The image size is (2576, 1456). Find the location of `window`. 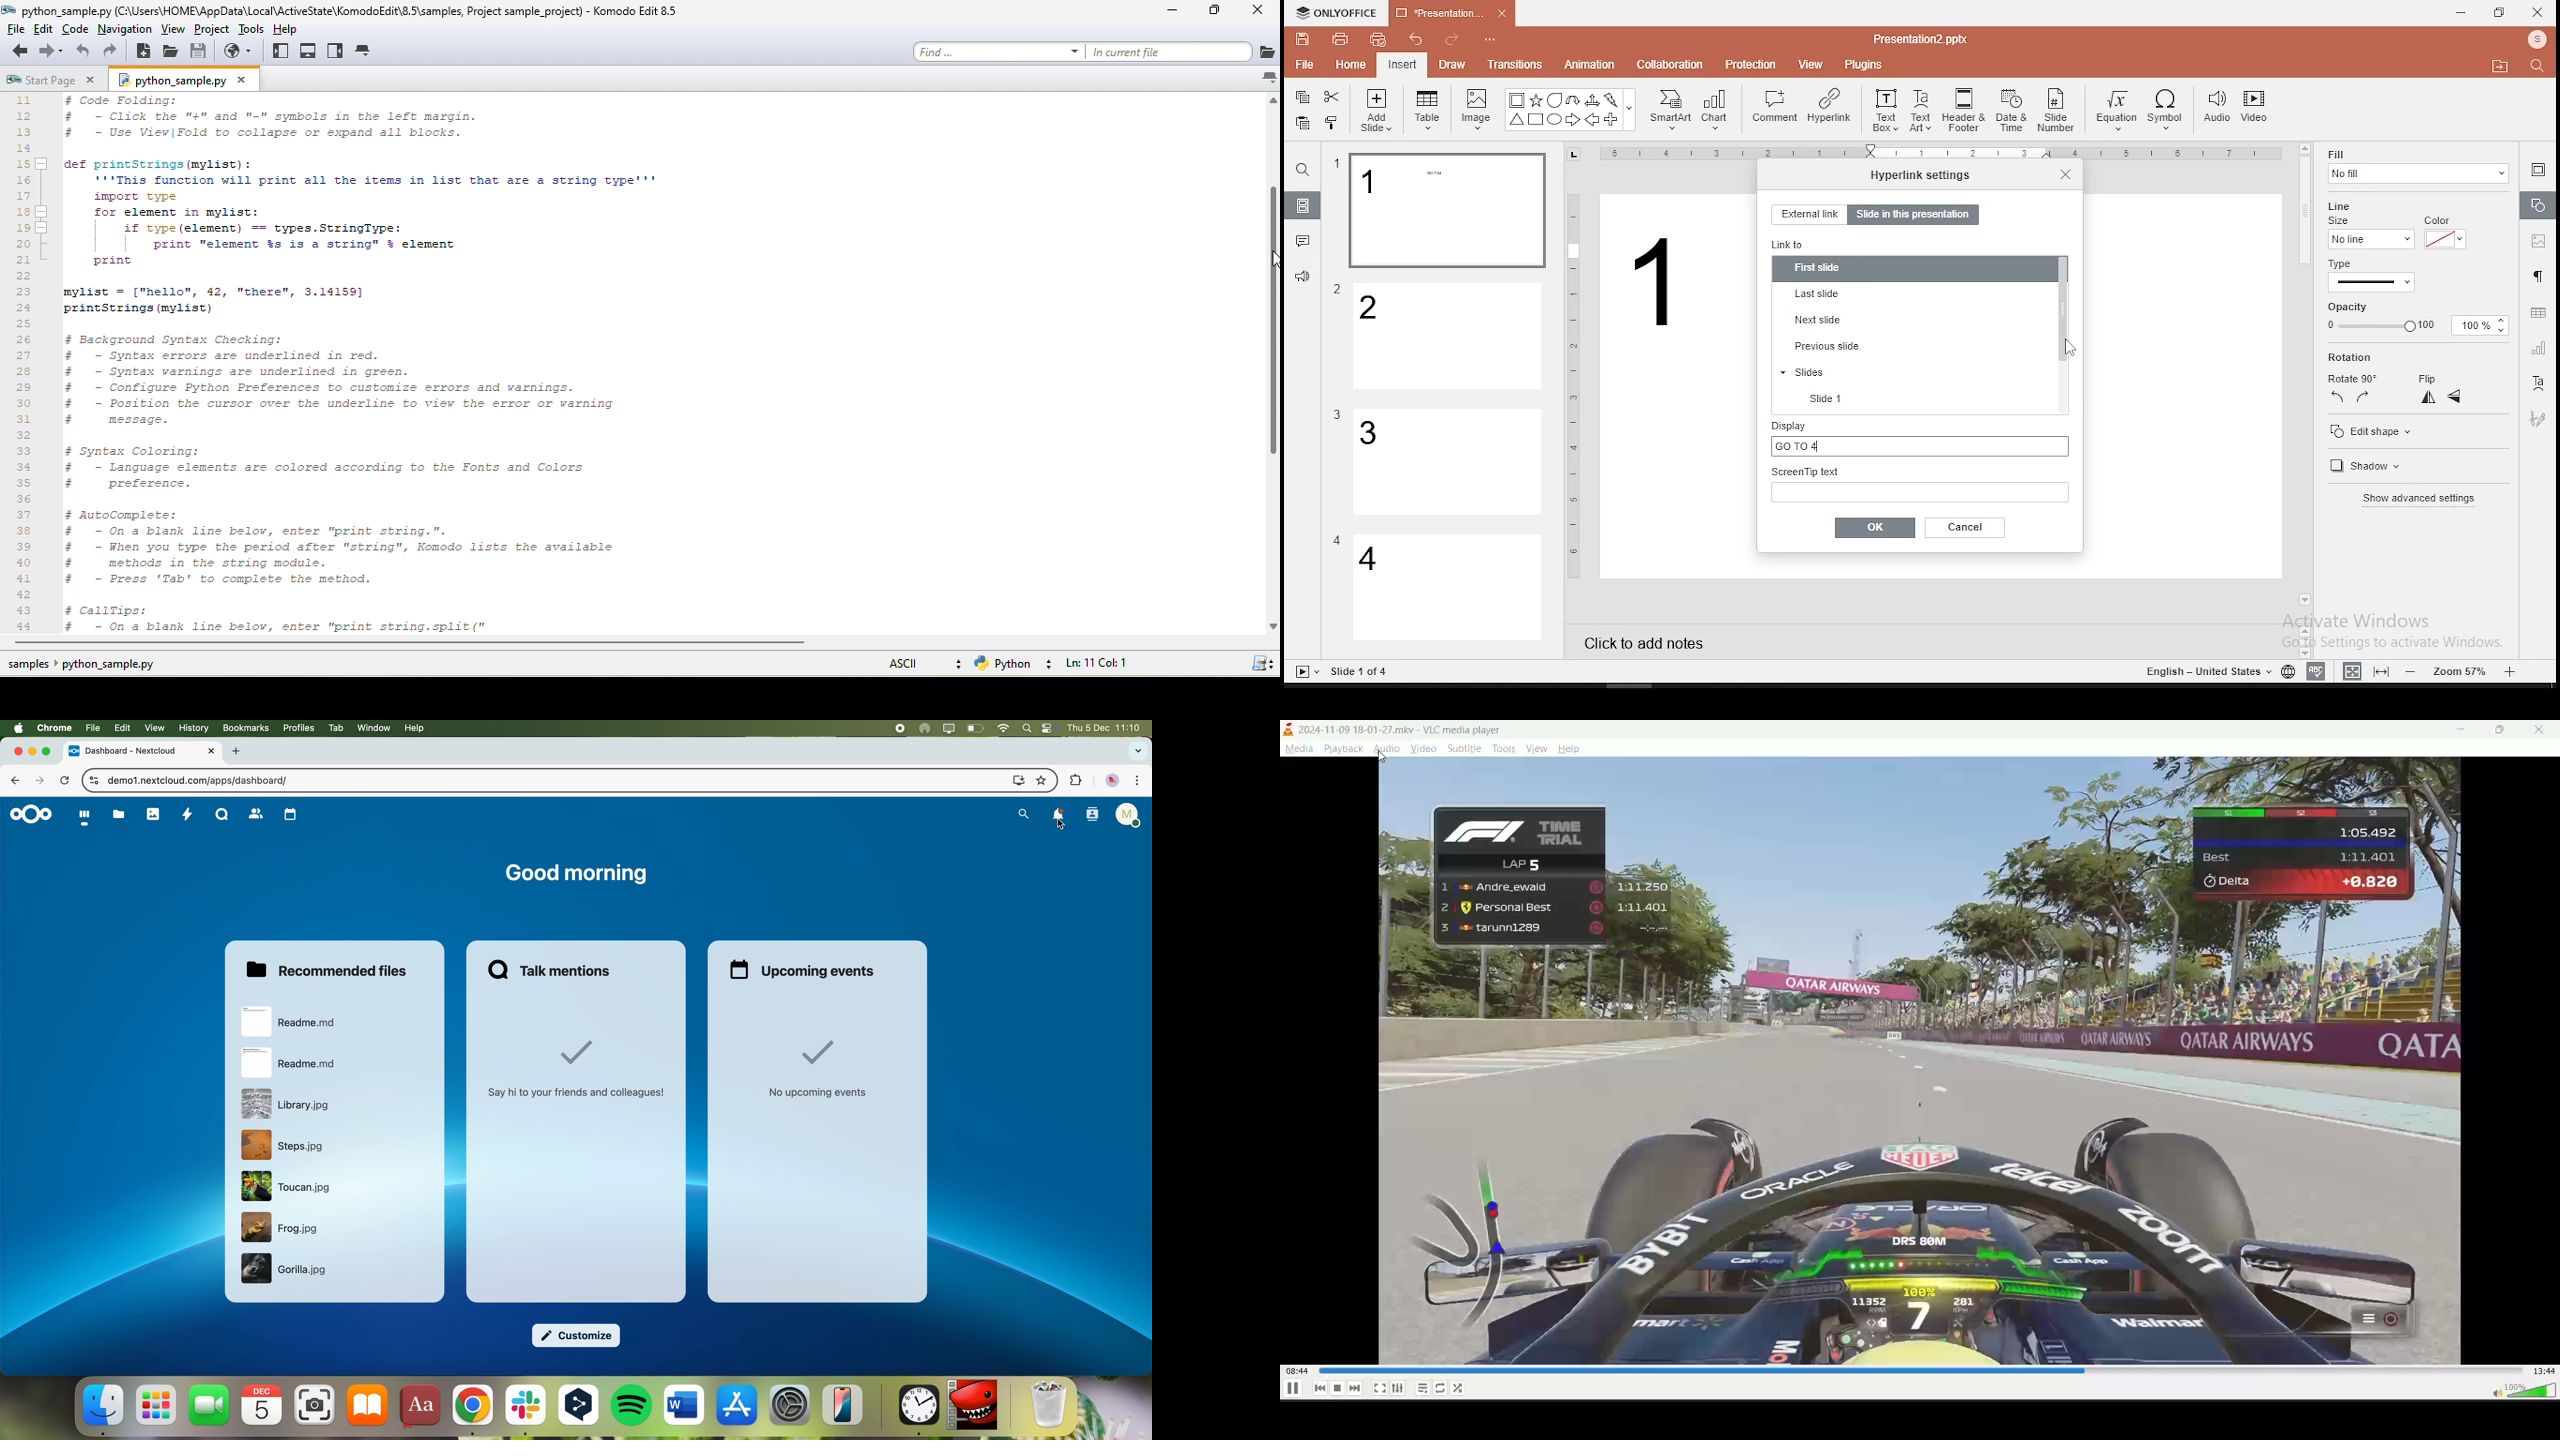

window is located at coordinates (374, 729).